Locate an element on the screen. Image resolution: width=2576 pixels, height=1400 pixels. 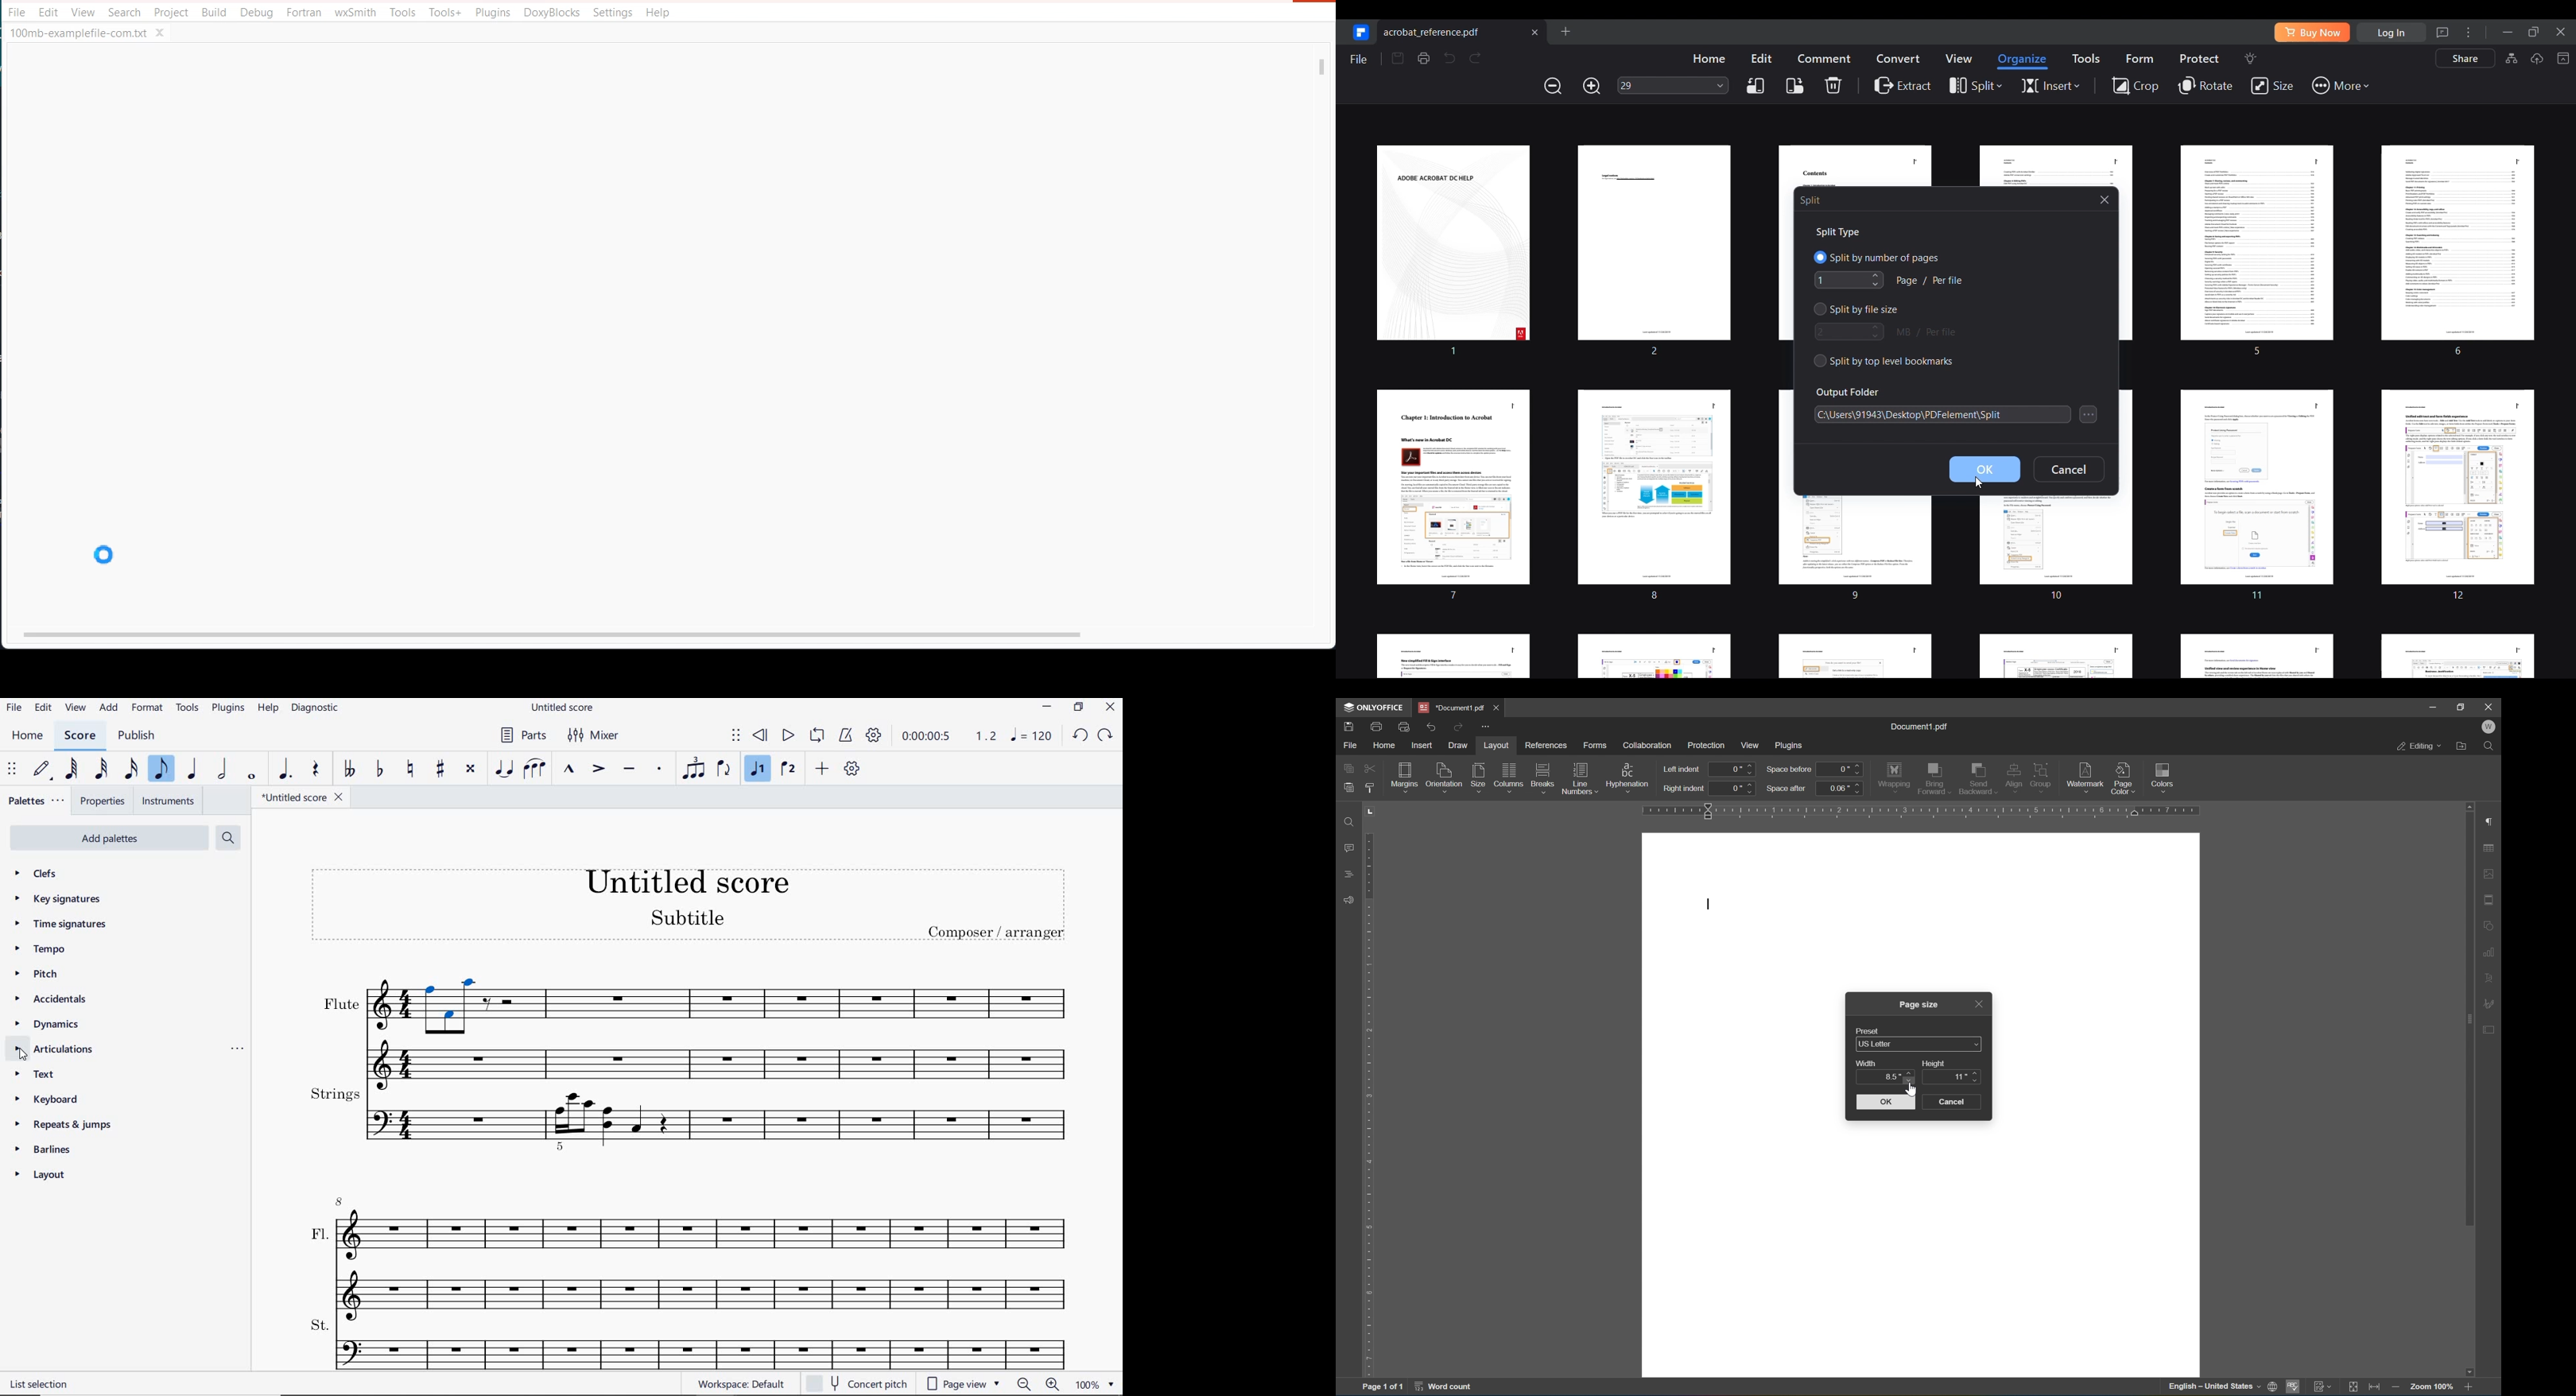
vertical scroll bar is located at coordinates (1317, 327).